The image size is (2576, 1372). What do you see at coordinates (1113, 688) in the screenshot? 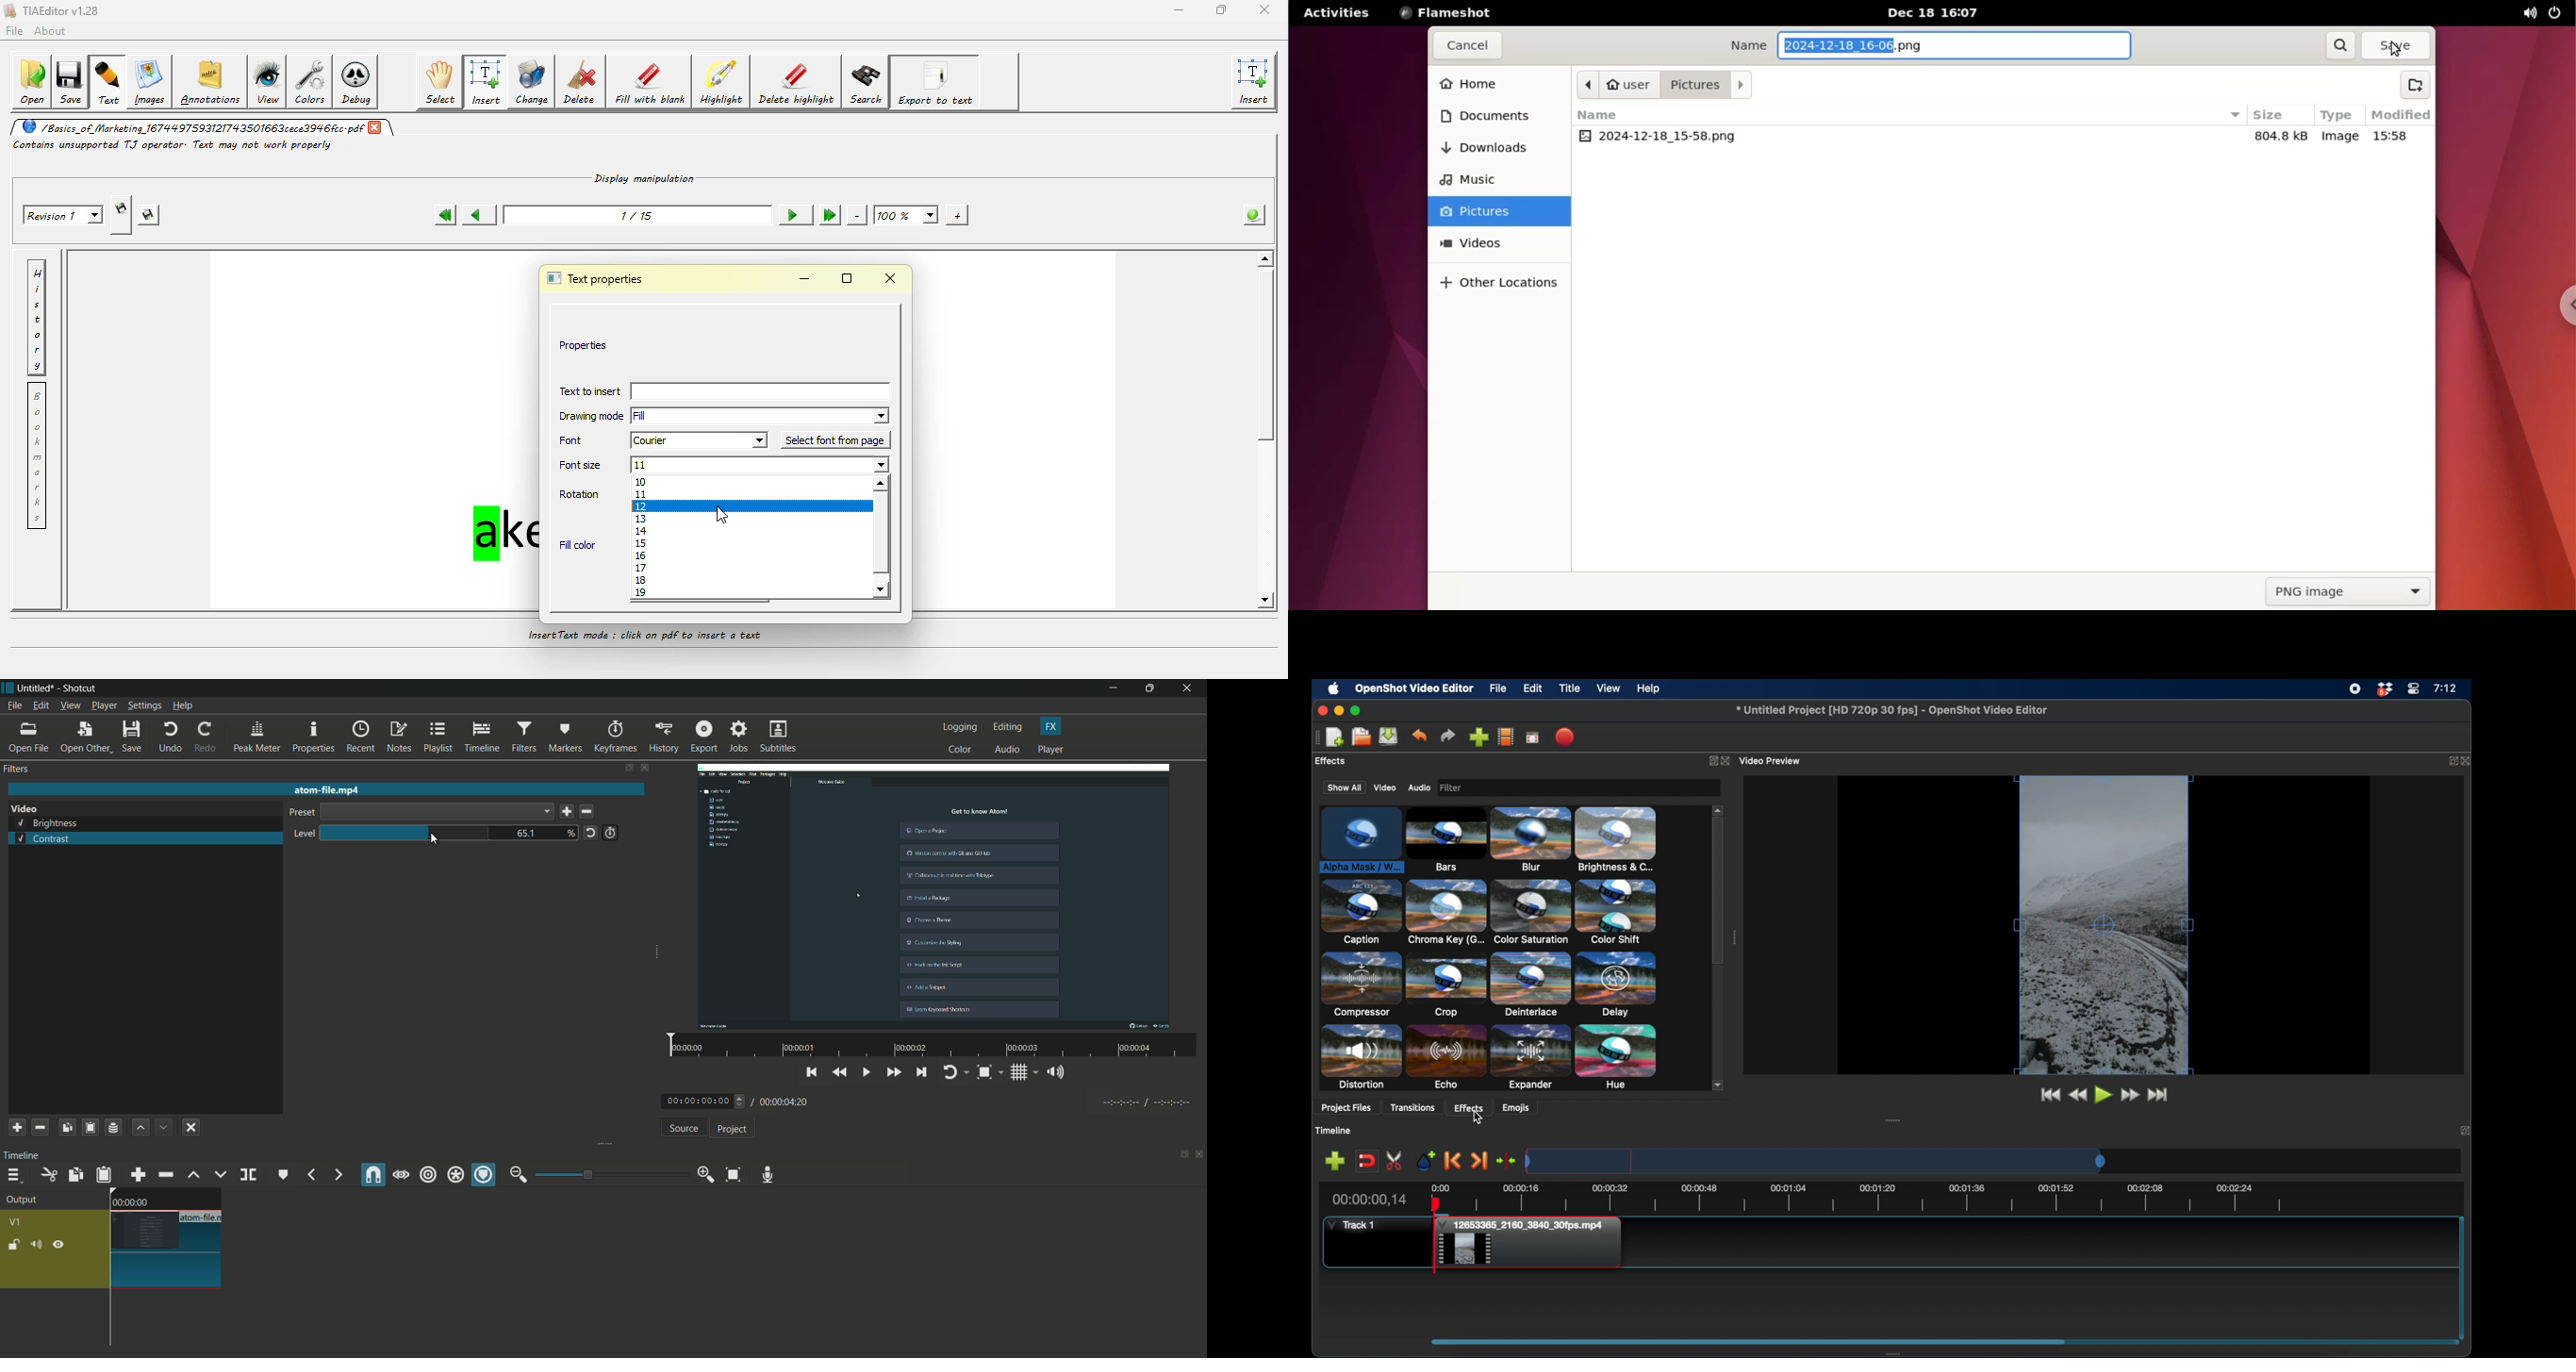
I see `minimize` at bounding box center [1113, 688].